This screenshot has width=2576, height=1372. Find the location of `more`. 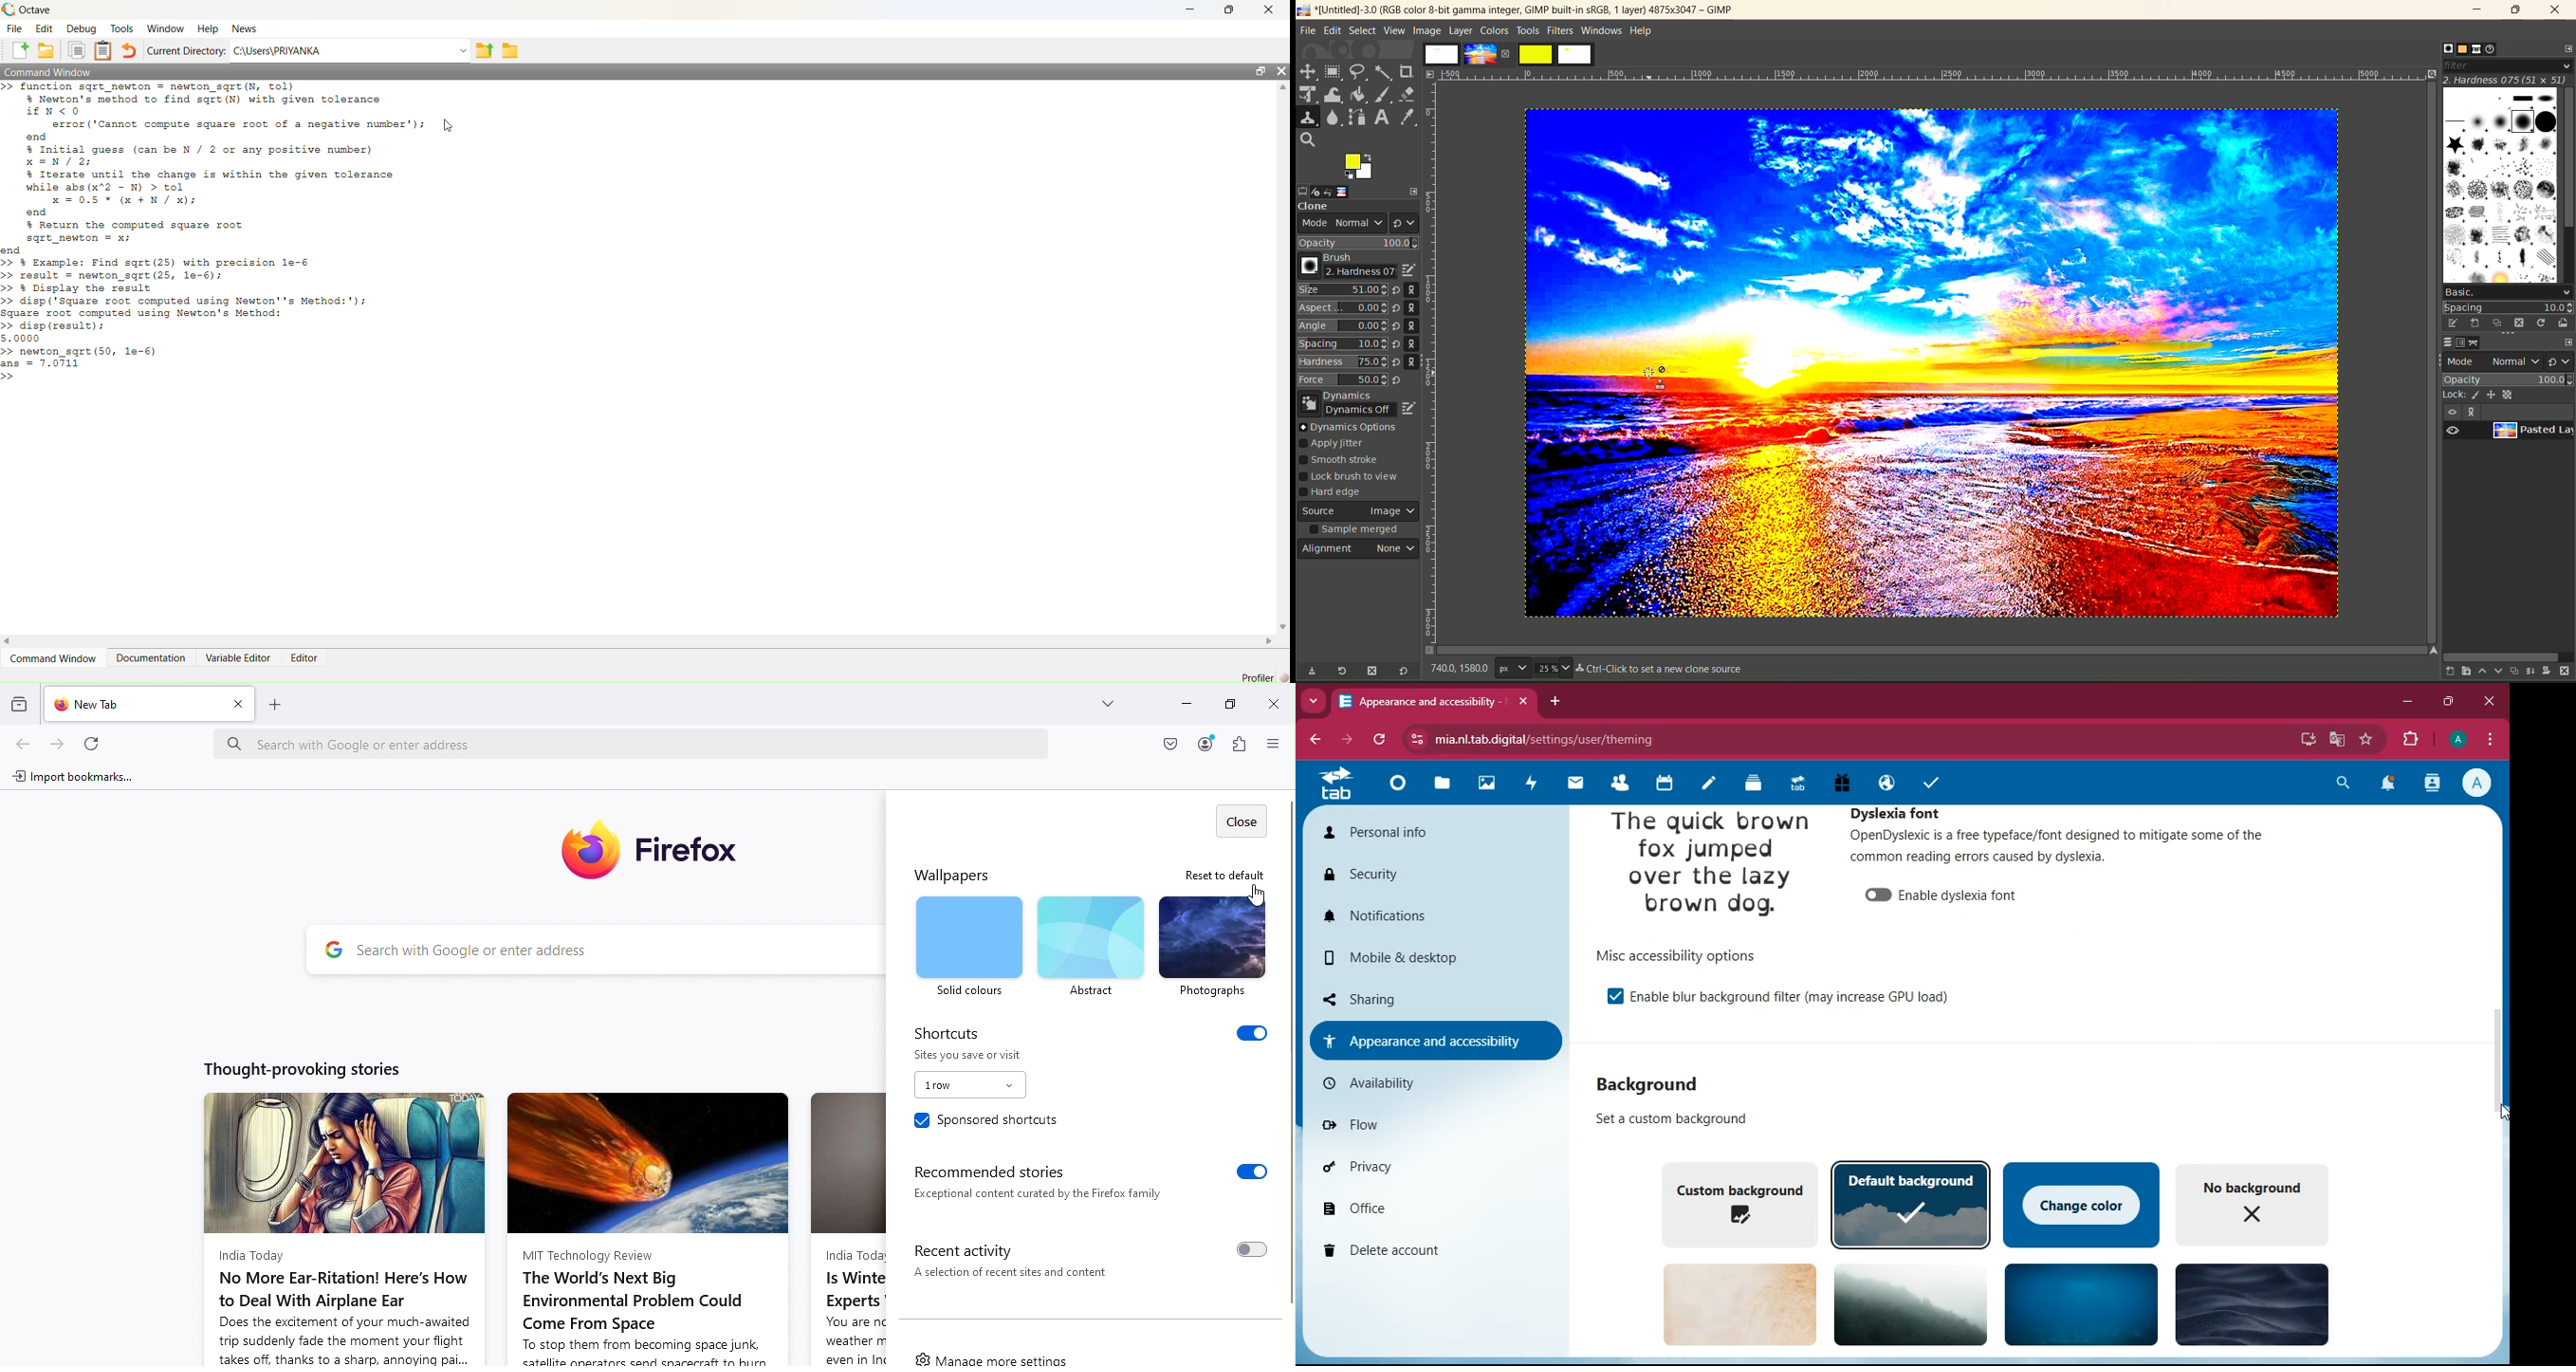

more is located at coordinates (1313, 700).